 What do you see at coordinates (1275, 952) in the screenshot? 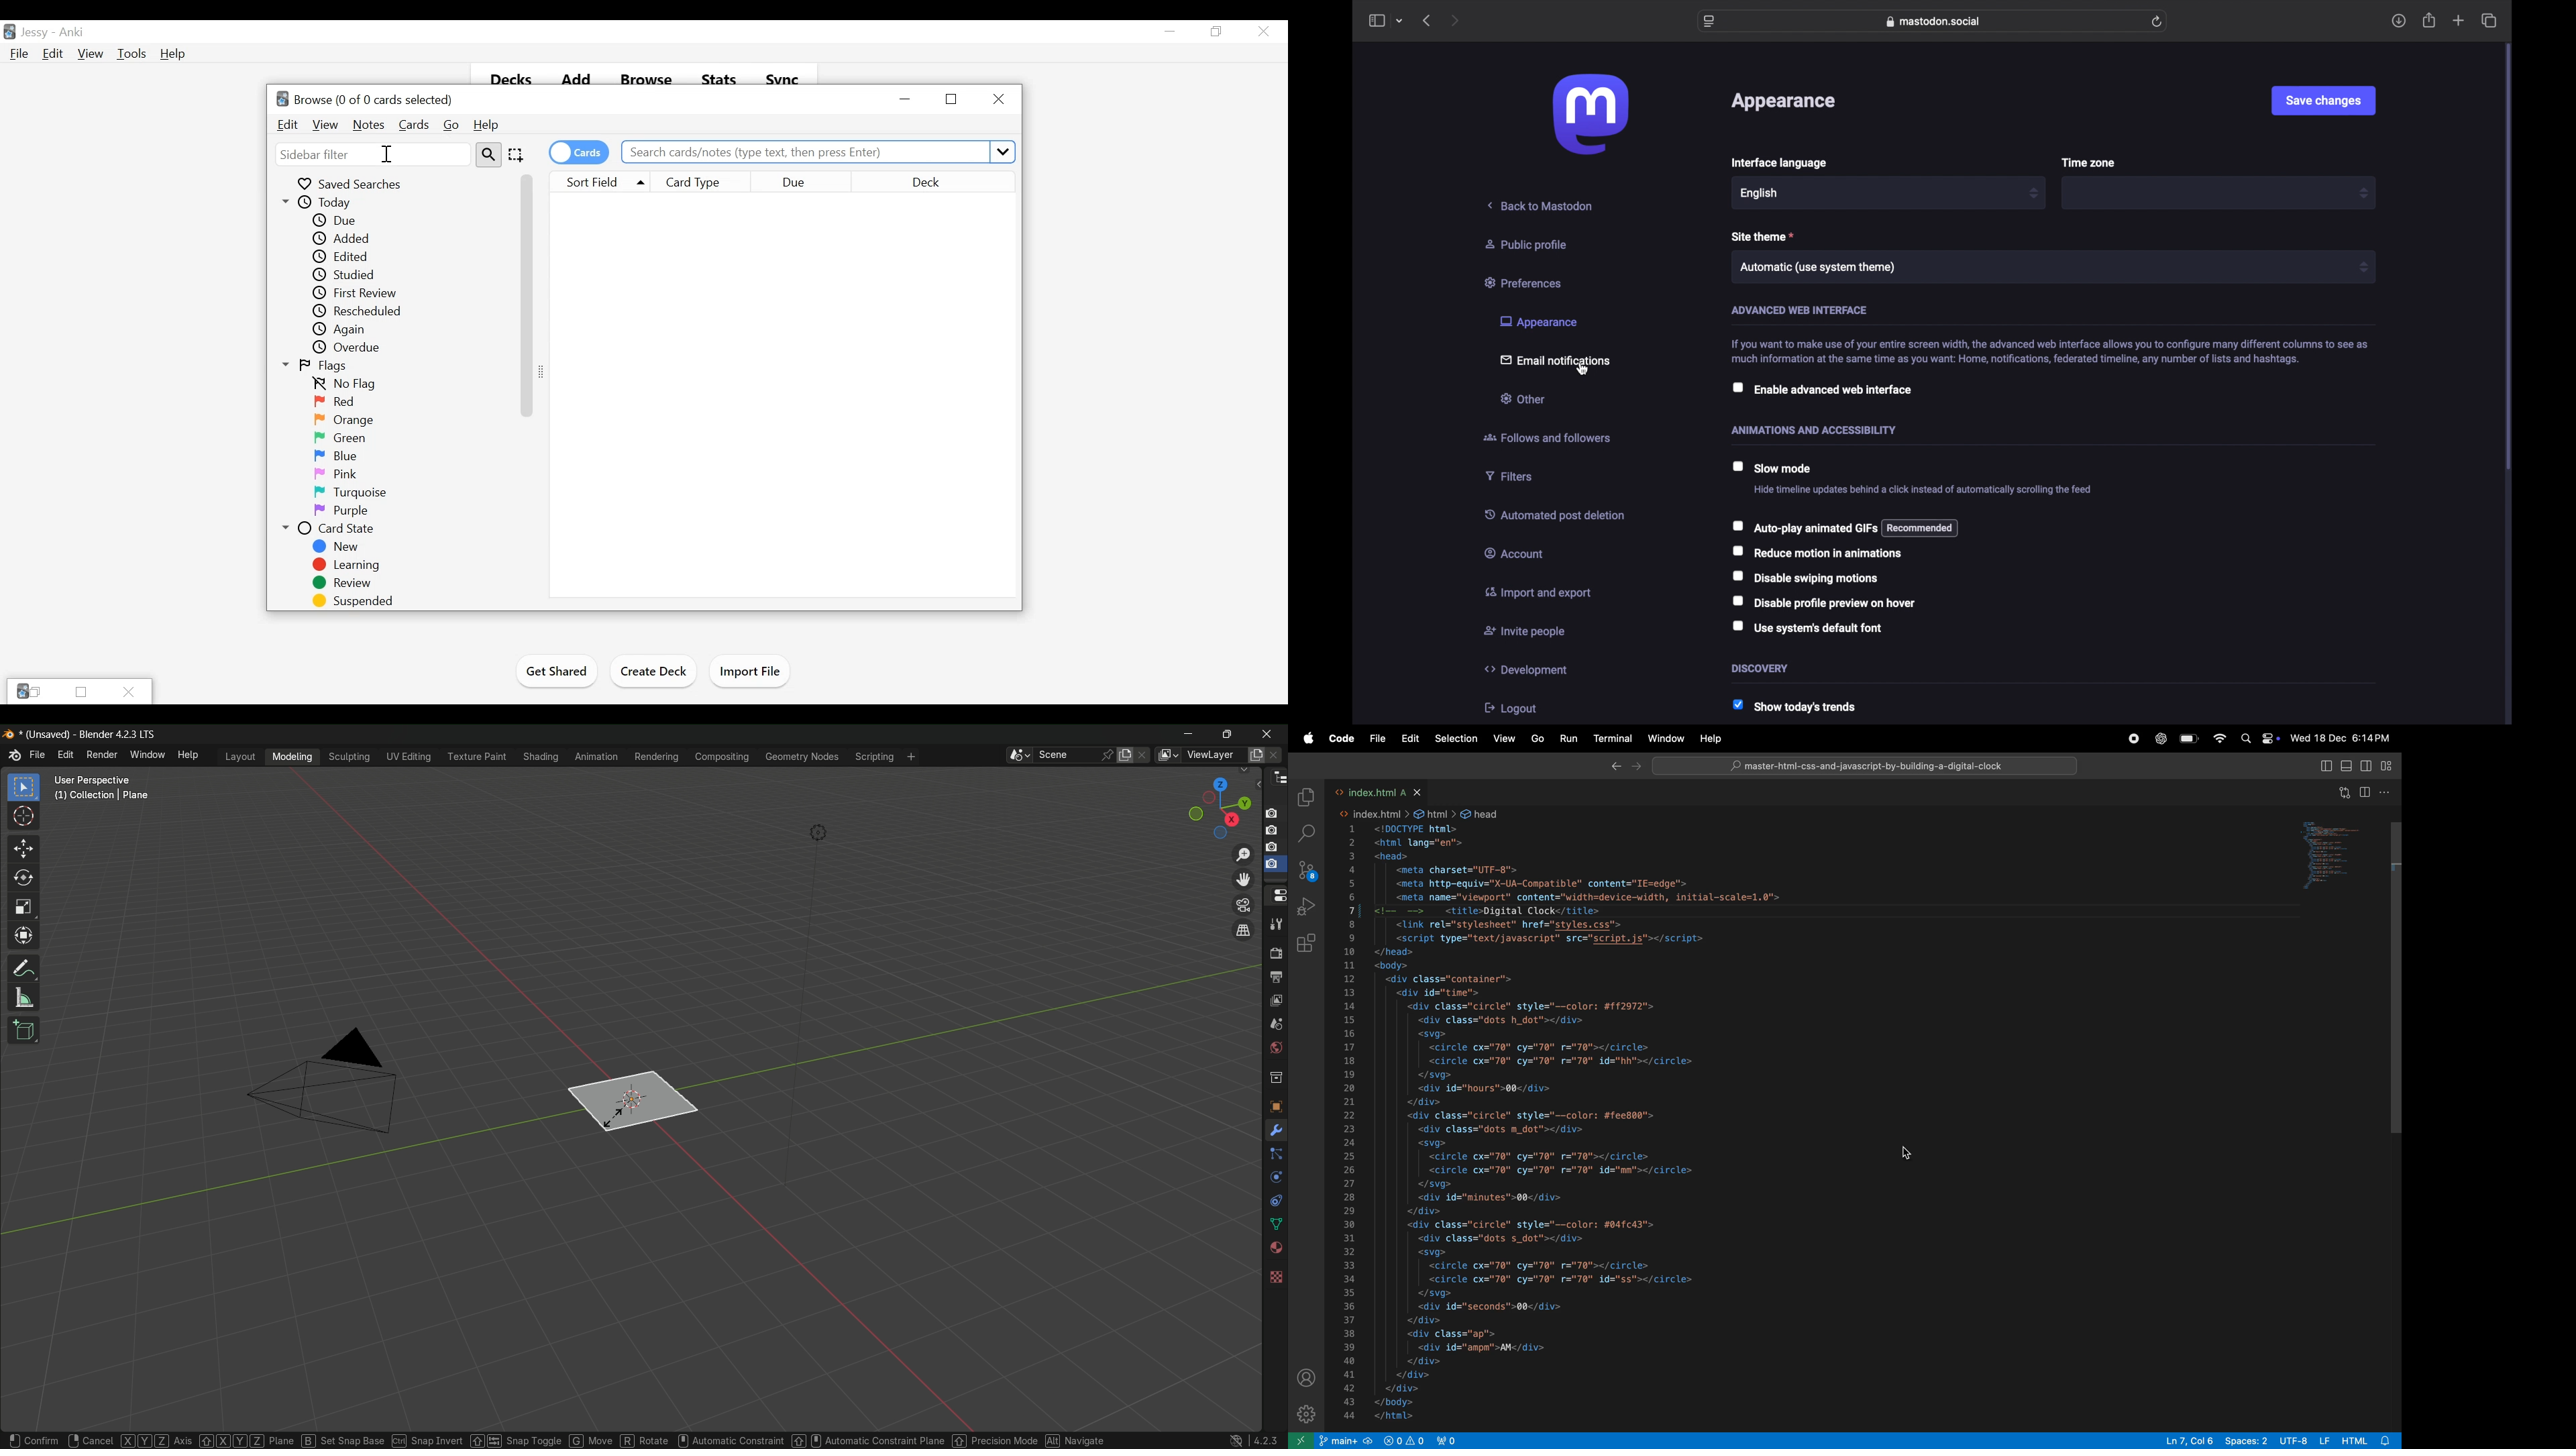
I see `render` at bounding box center [1275, 952].